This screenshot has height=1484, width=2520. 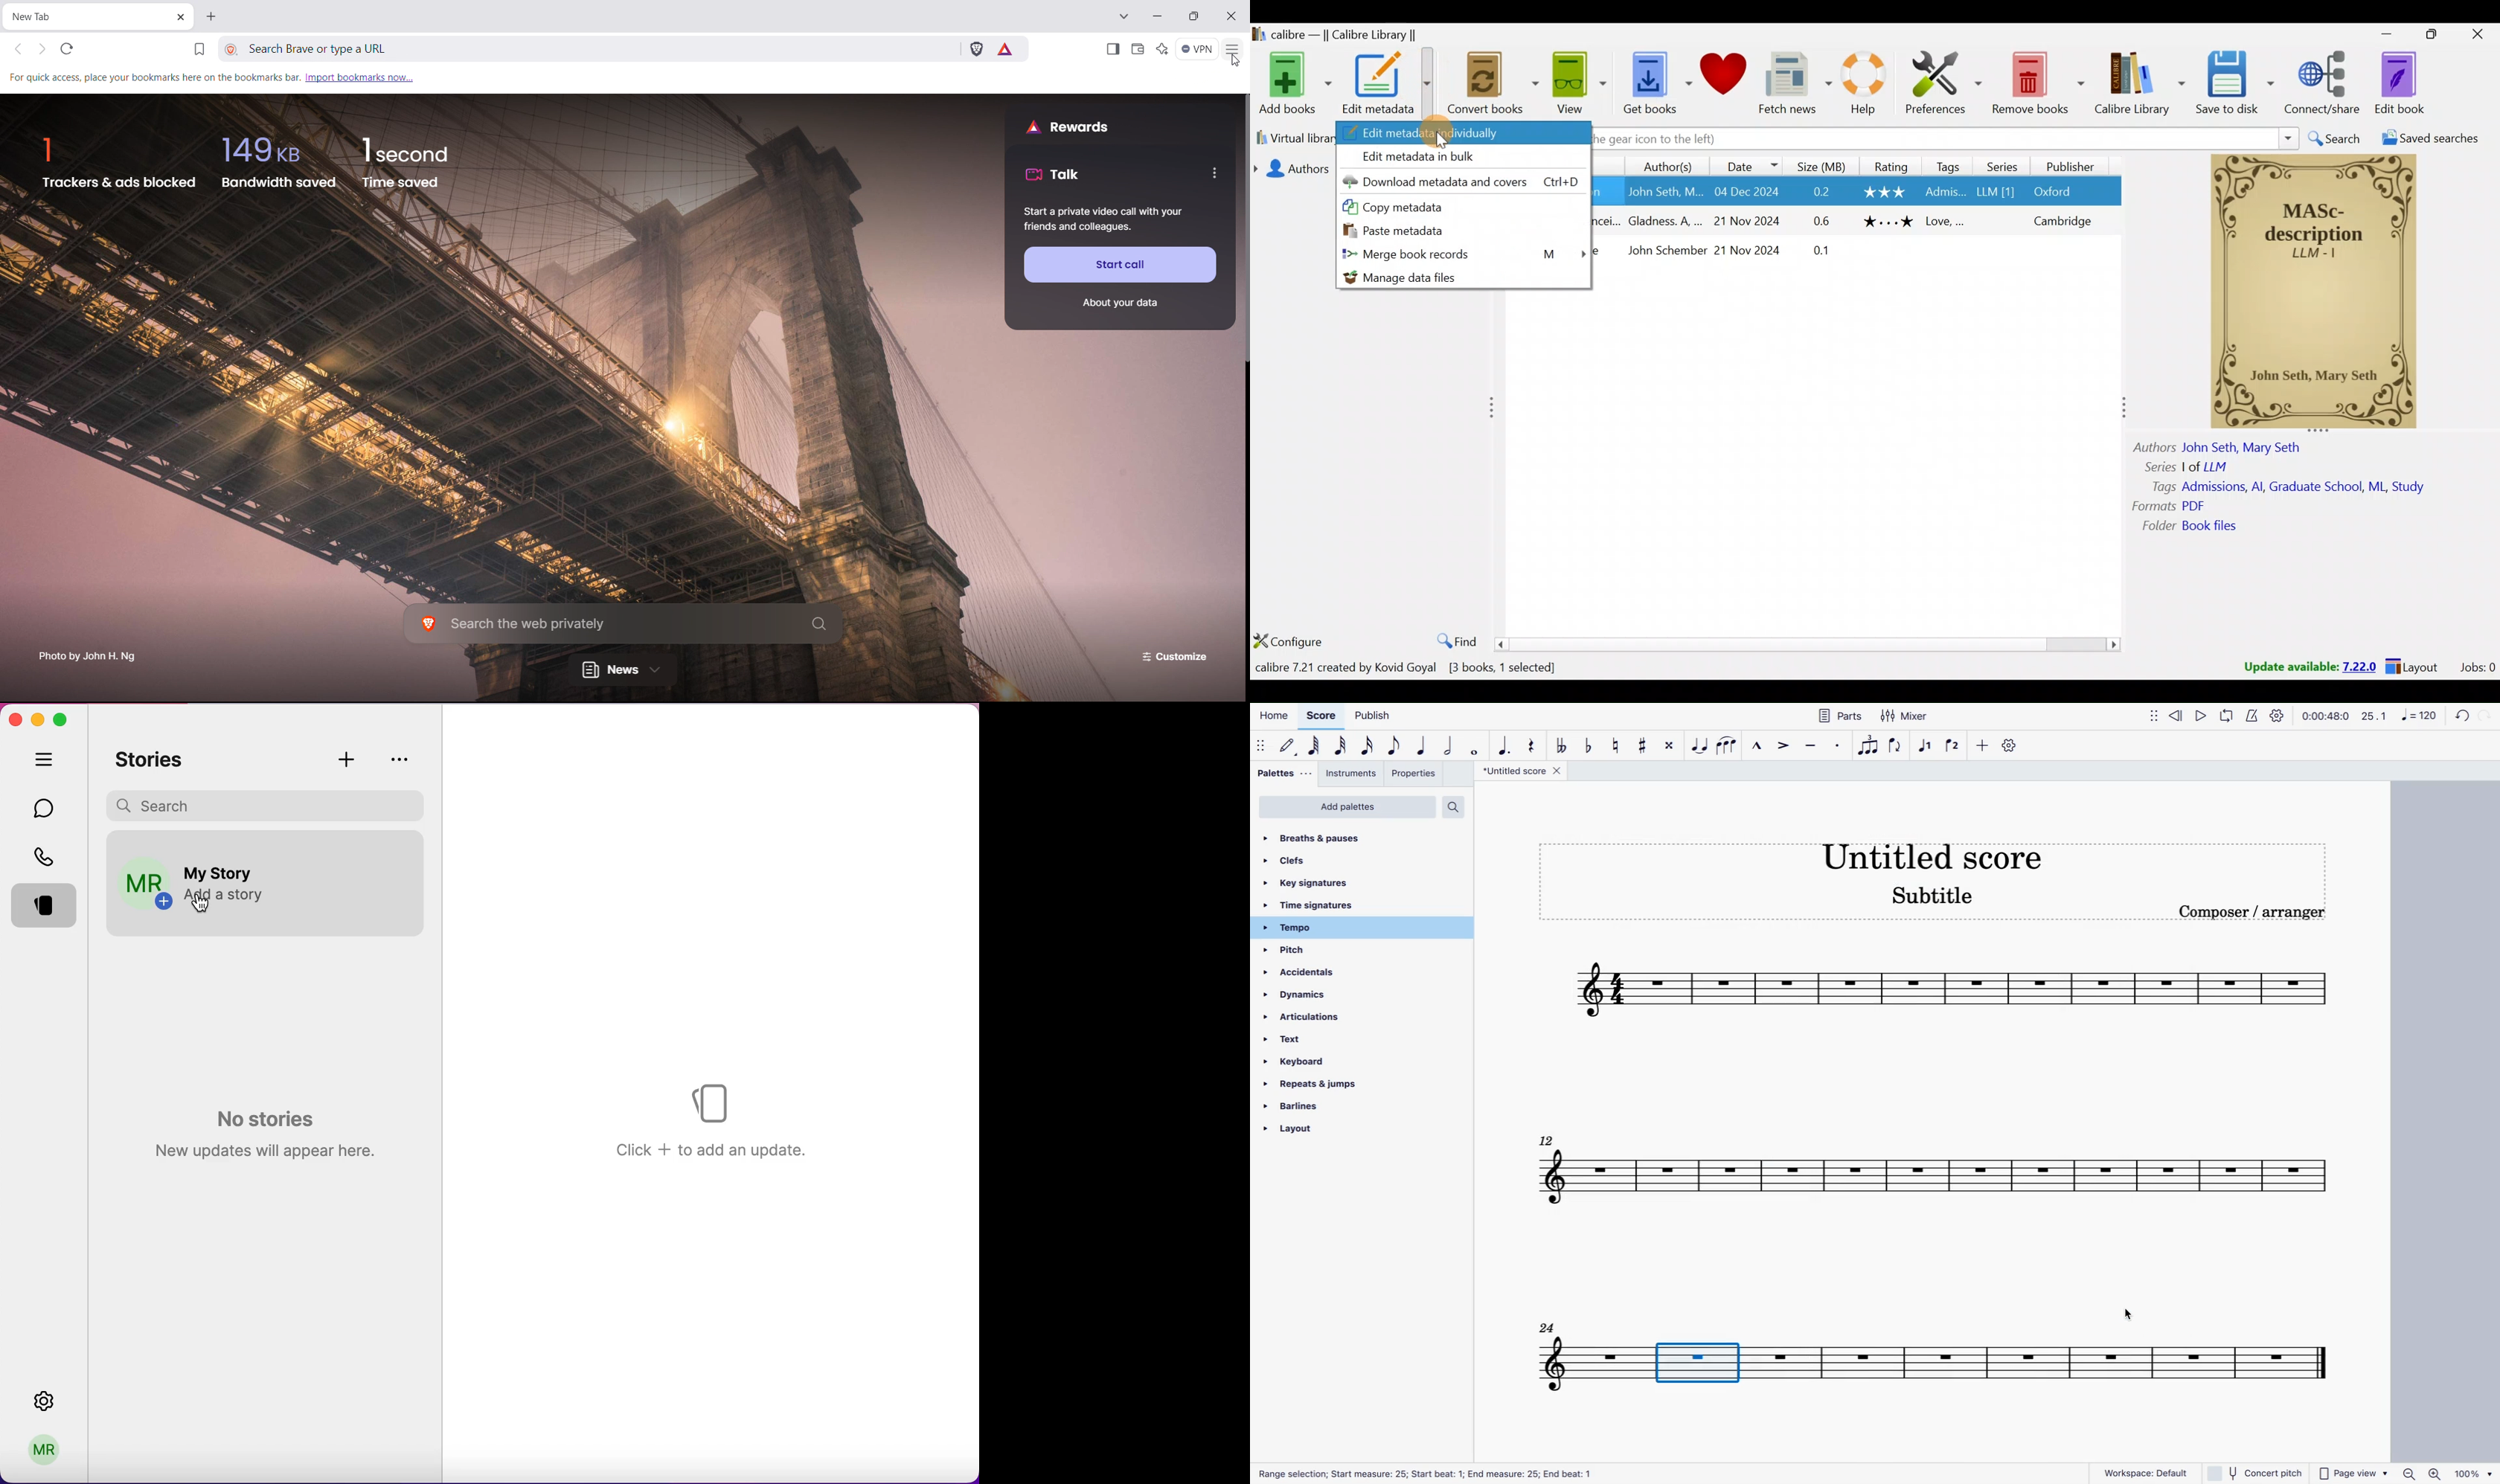 I want to click on toggle flat, so click(x=1588, y=746).